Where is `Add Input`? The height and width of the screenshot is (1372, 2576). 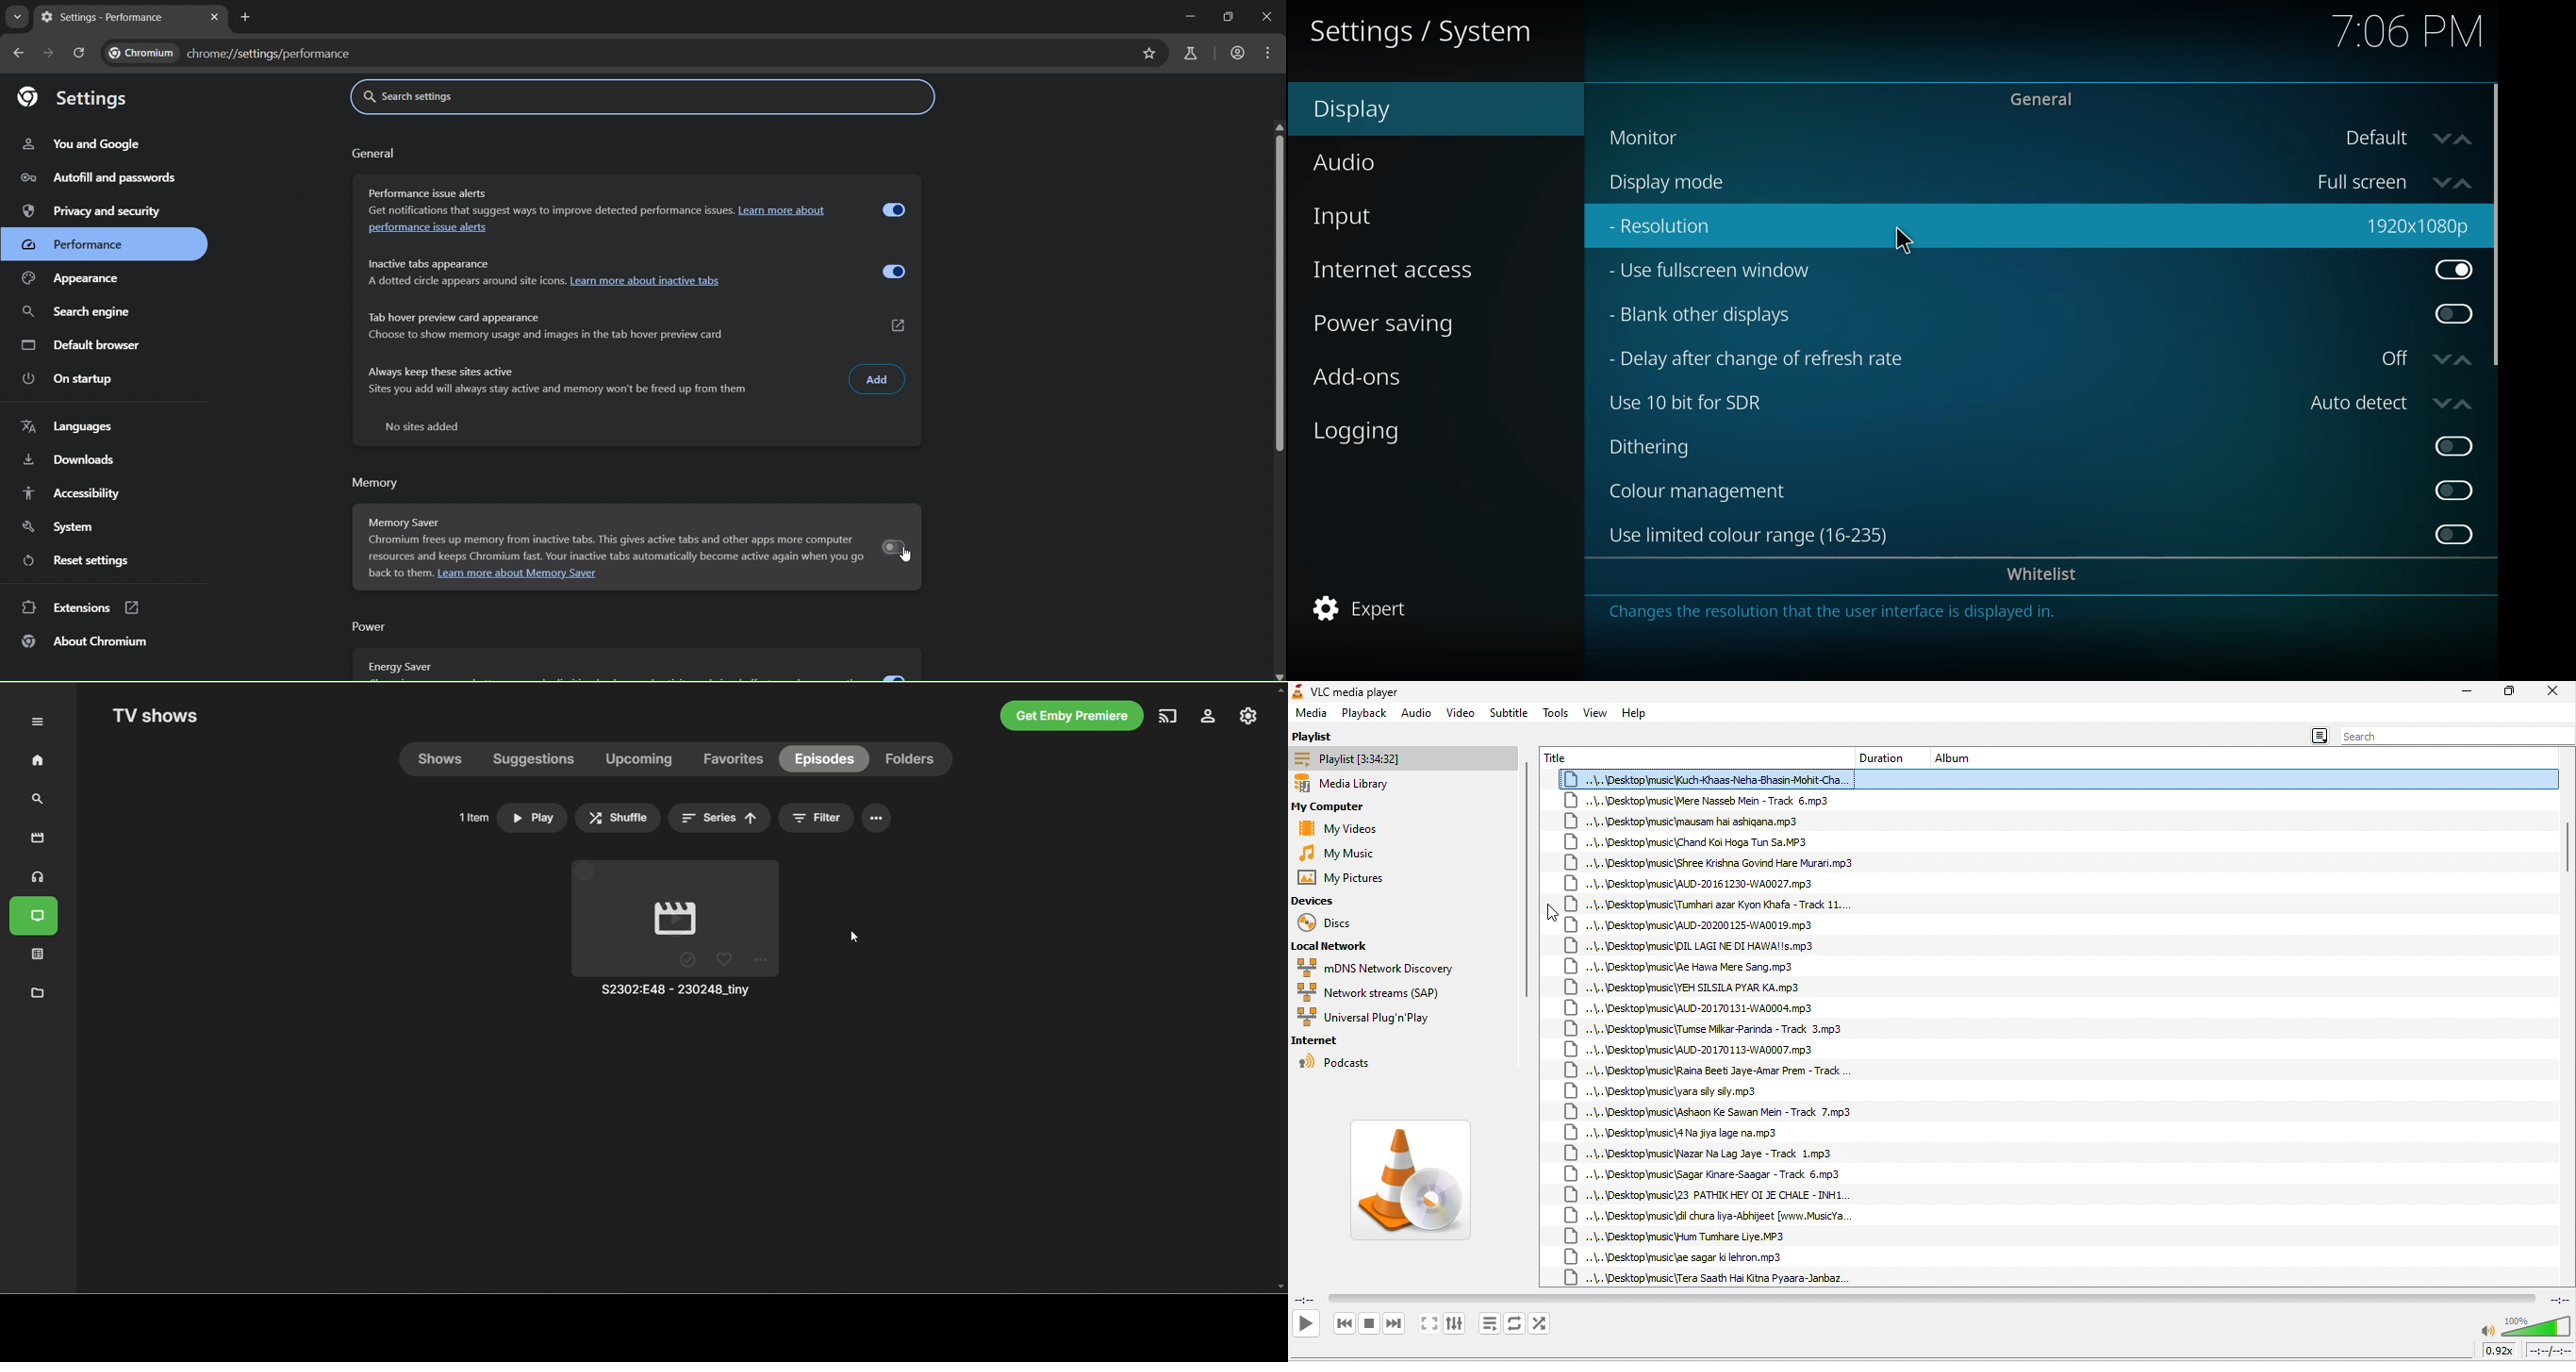
Add Input is located at coordinates (878, 381).